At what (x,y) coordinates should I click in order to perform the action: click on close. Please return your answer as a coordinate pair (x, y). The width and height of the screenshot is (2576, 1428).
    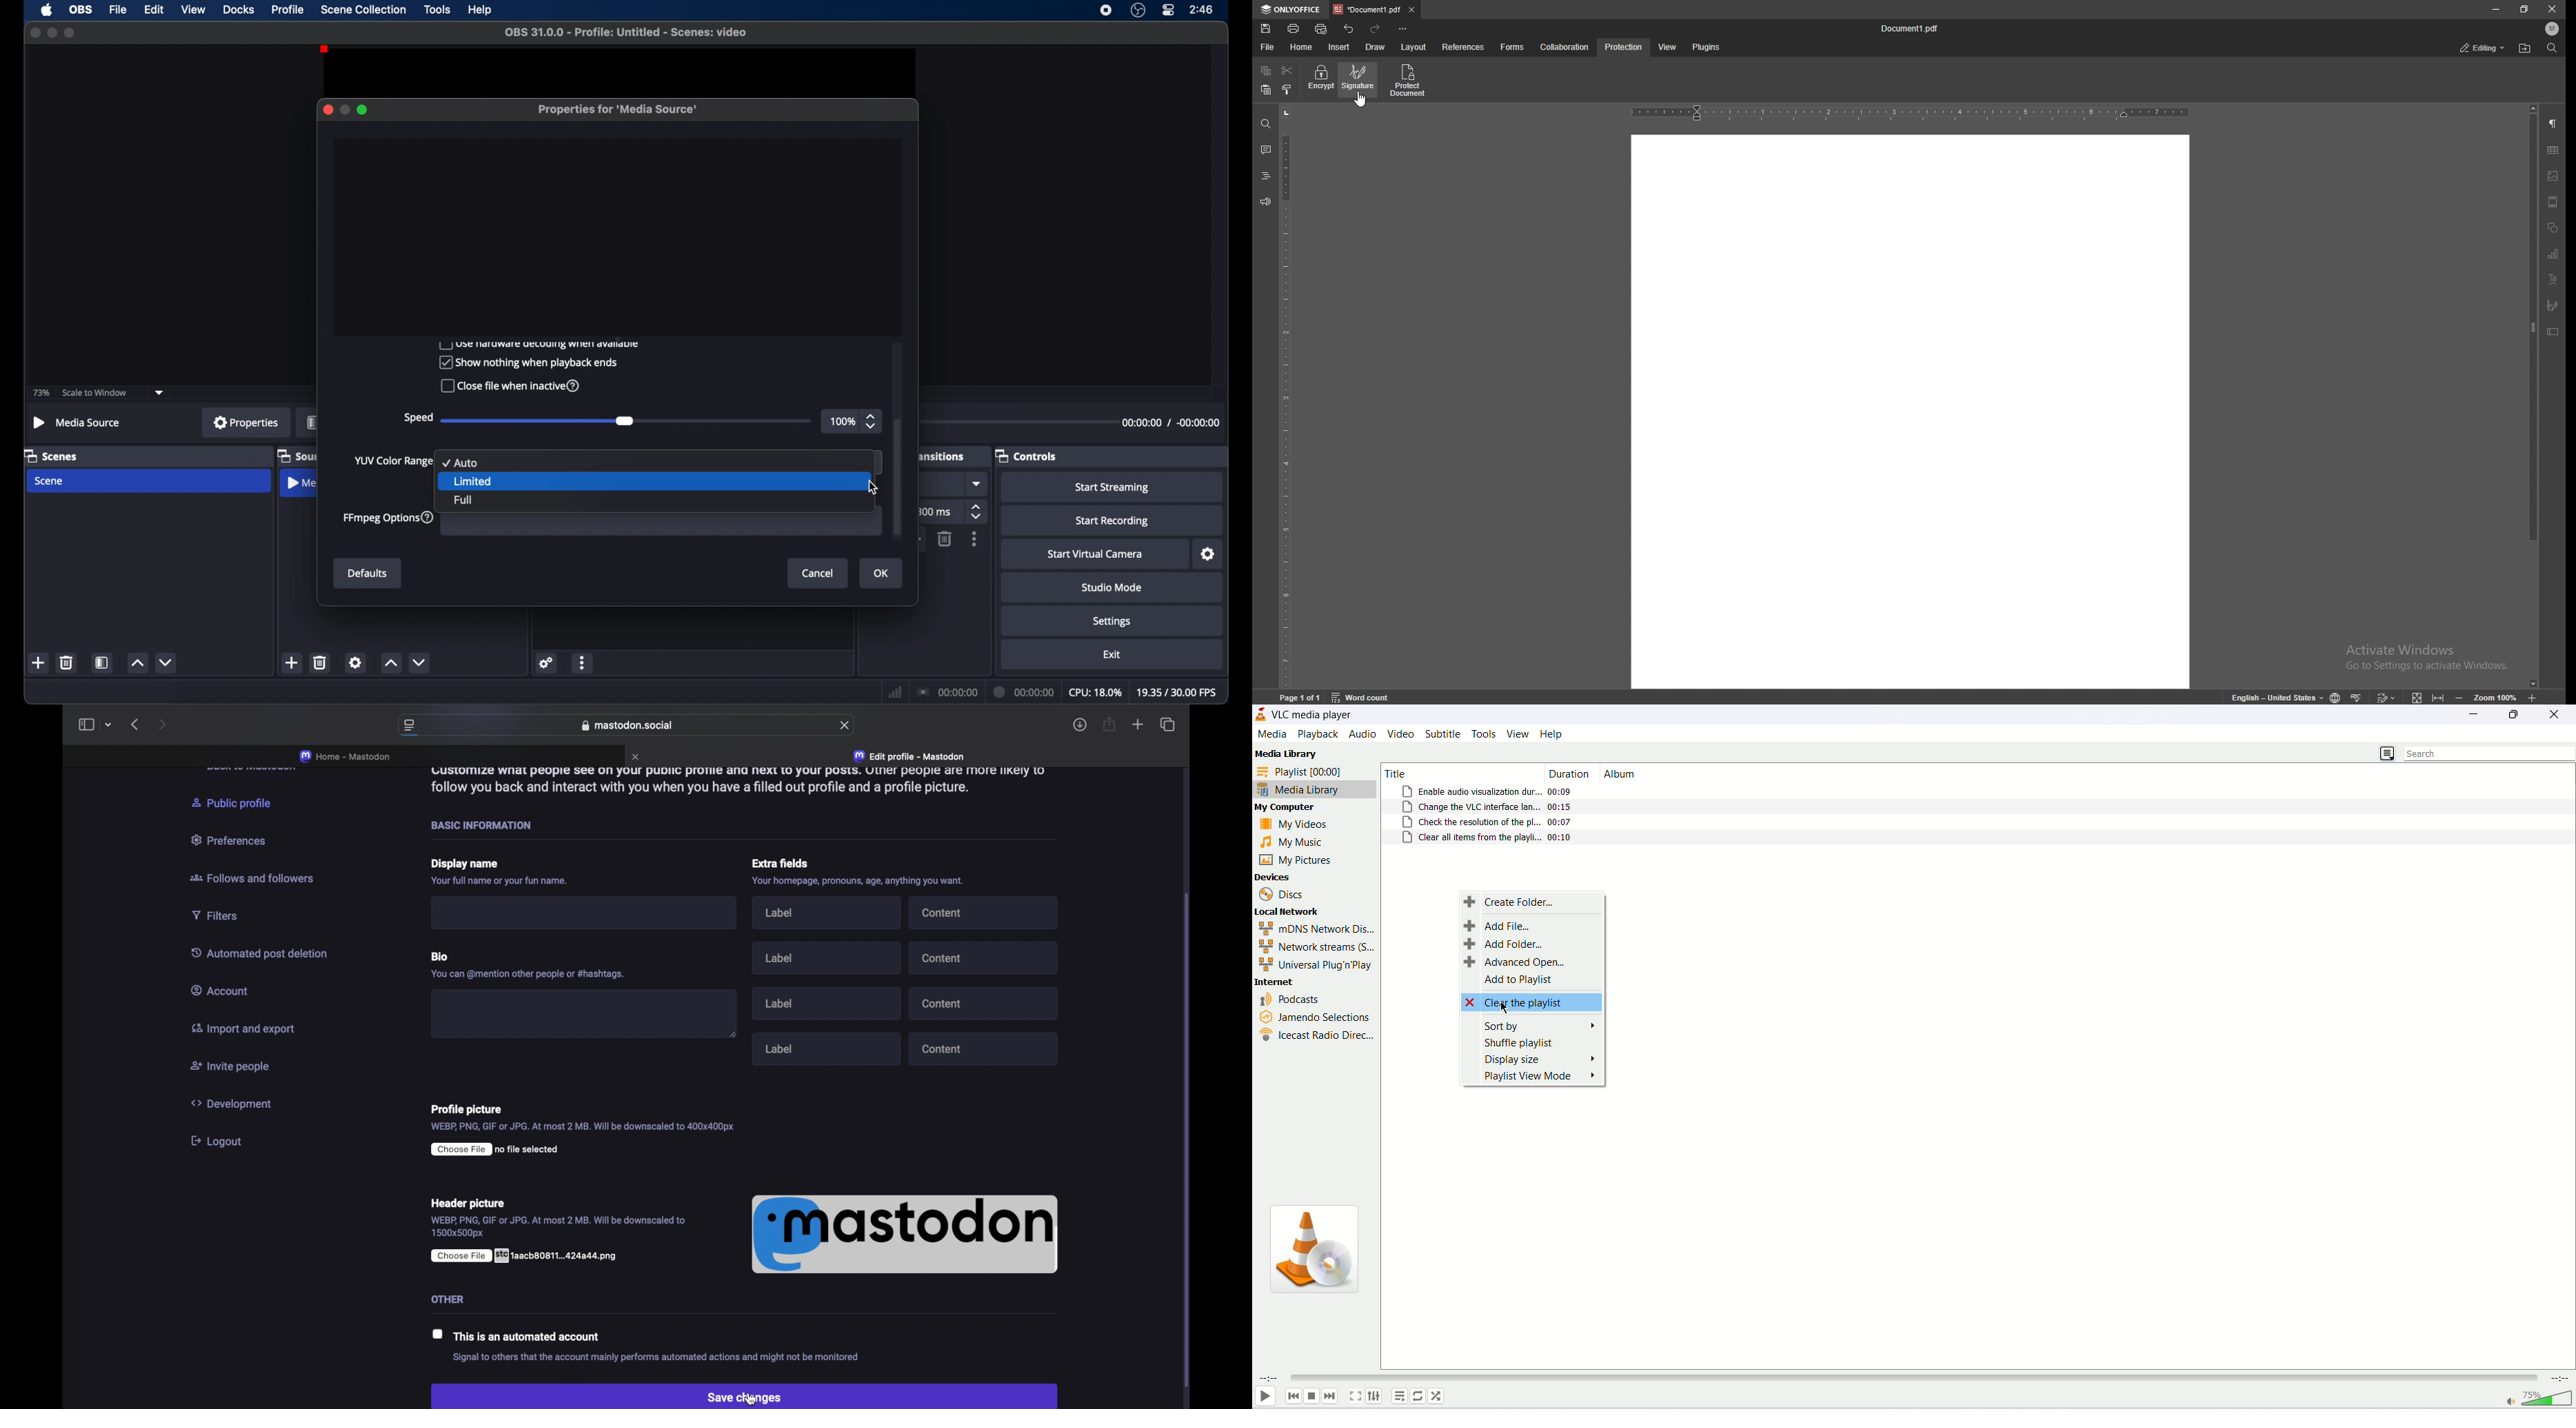
    Looking at the image, I should click on (2558, 715).